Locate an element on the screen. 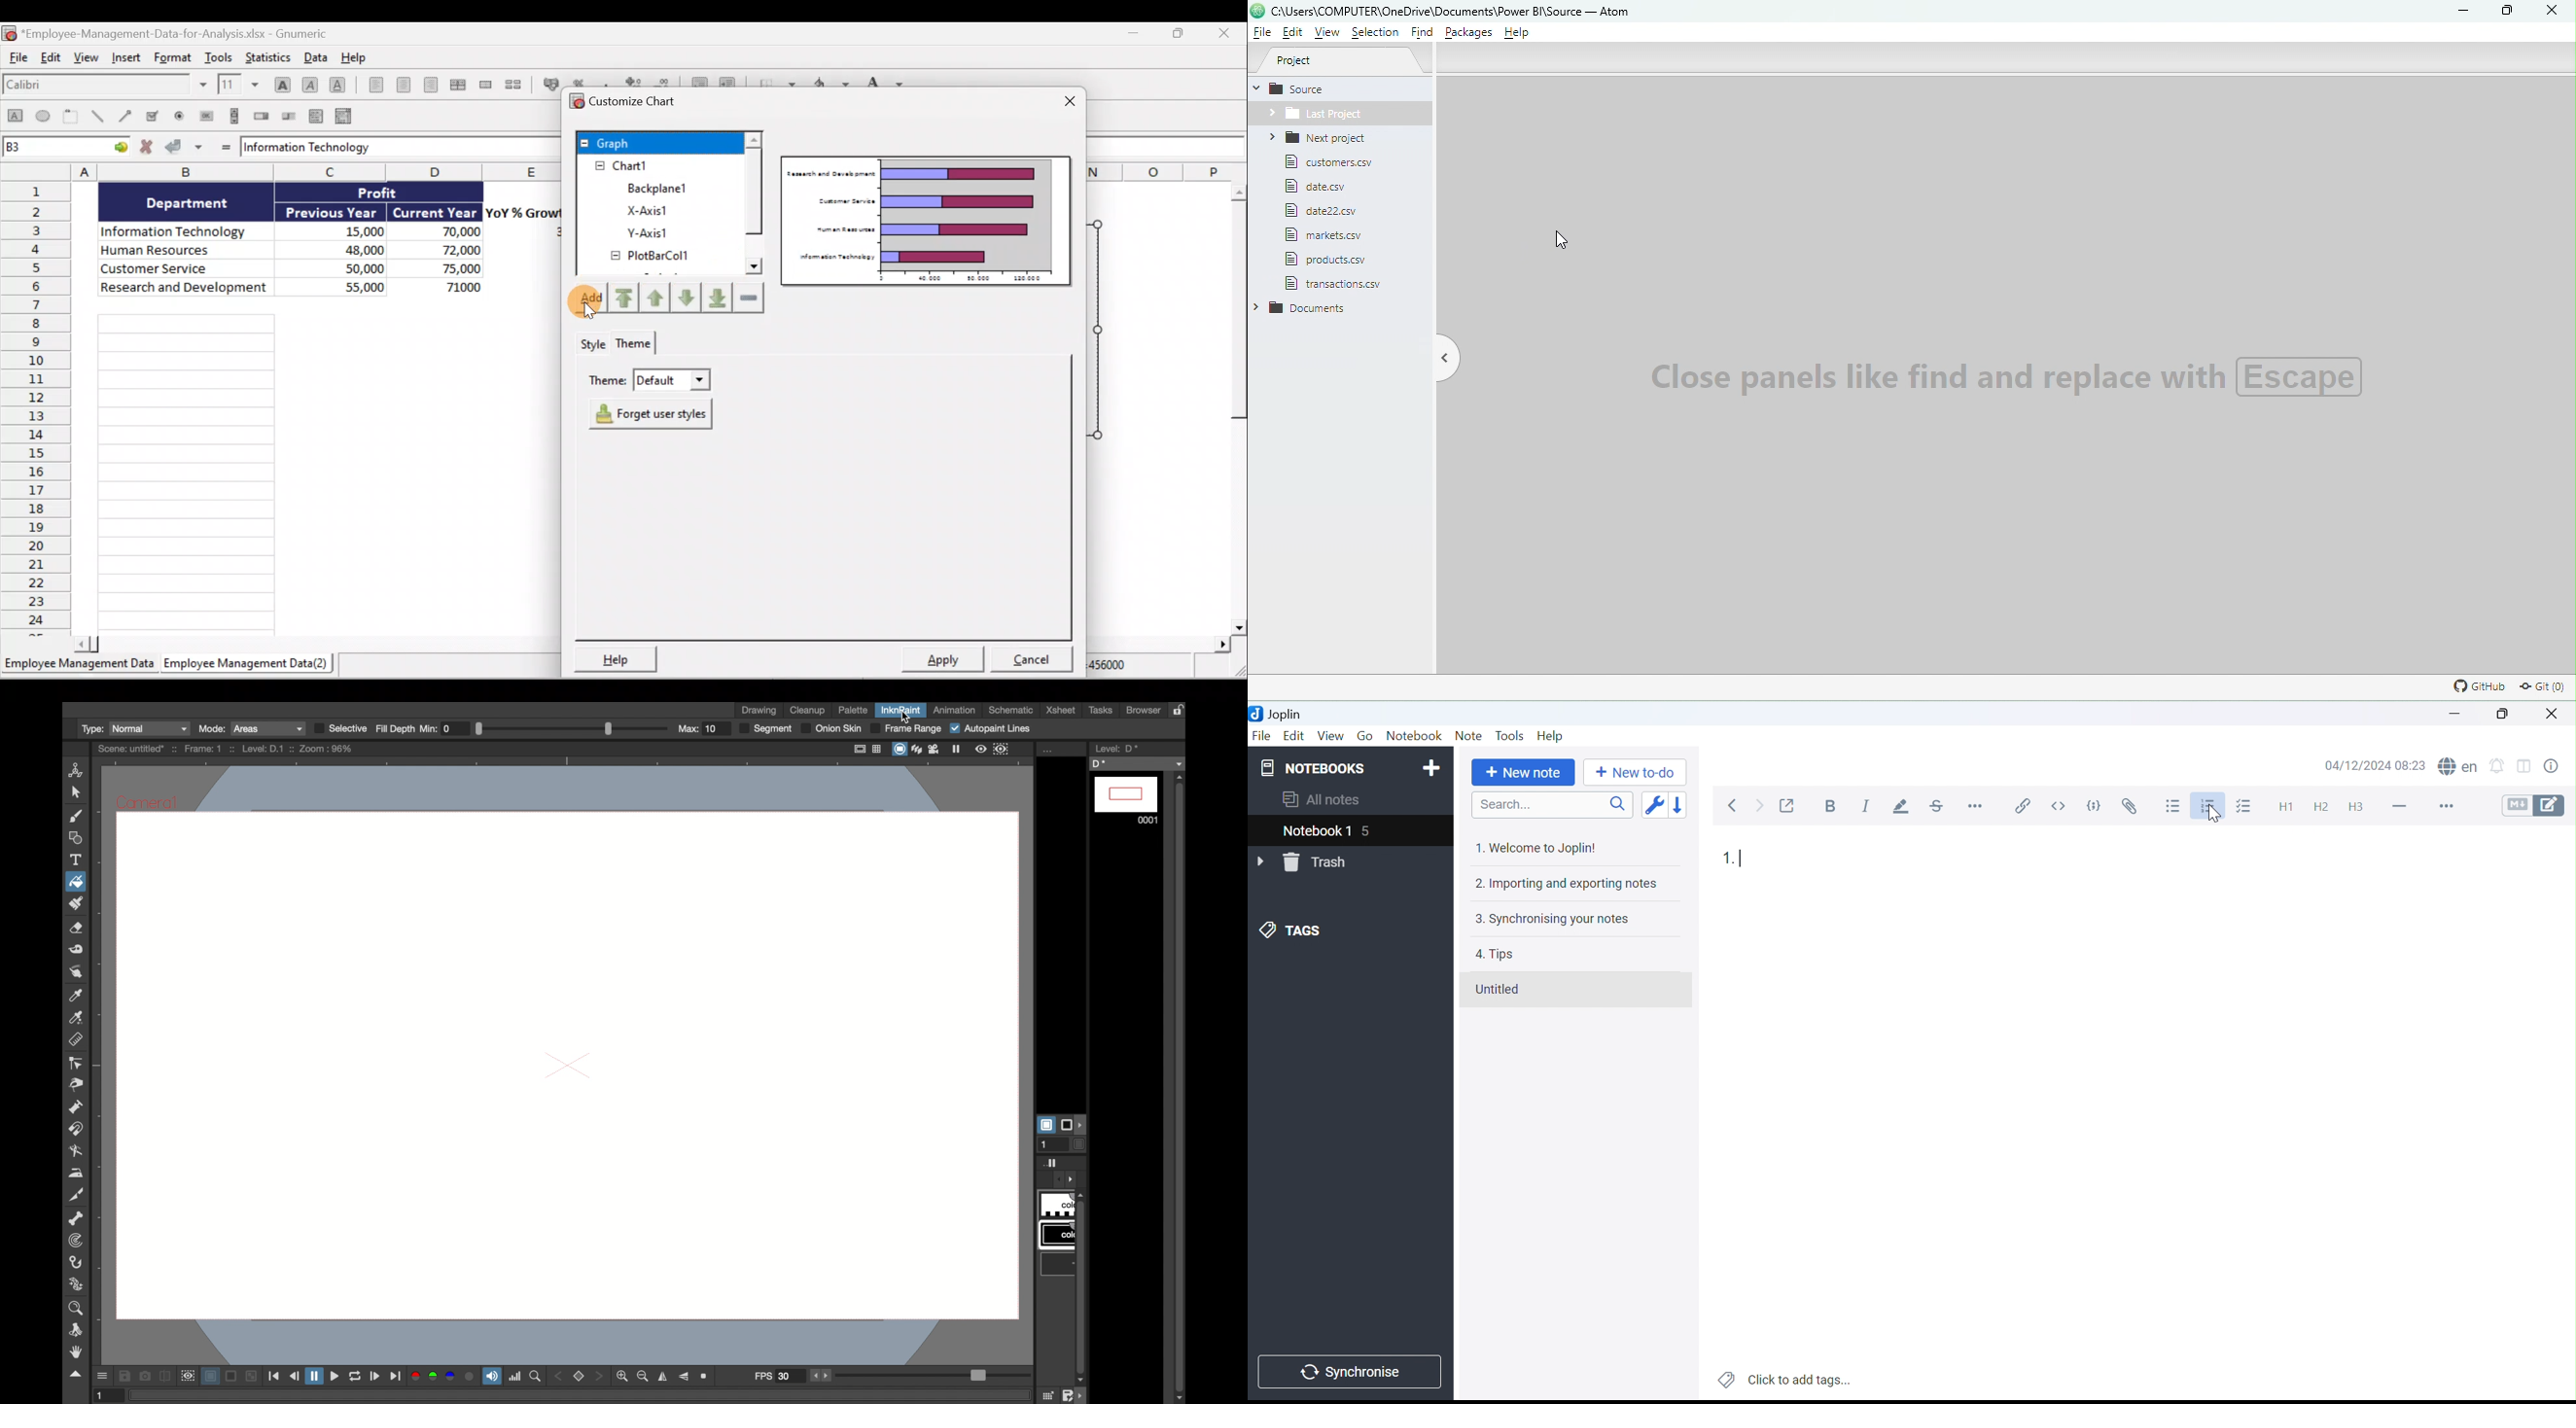 This screenshot has width=2576, height=1428. Backplane1 is located at coordinates (654, 188).